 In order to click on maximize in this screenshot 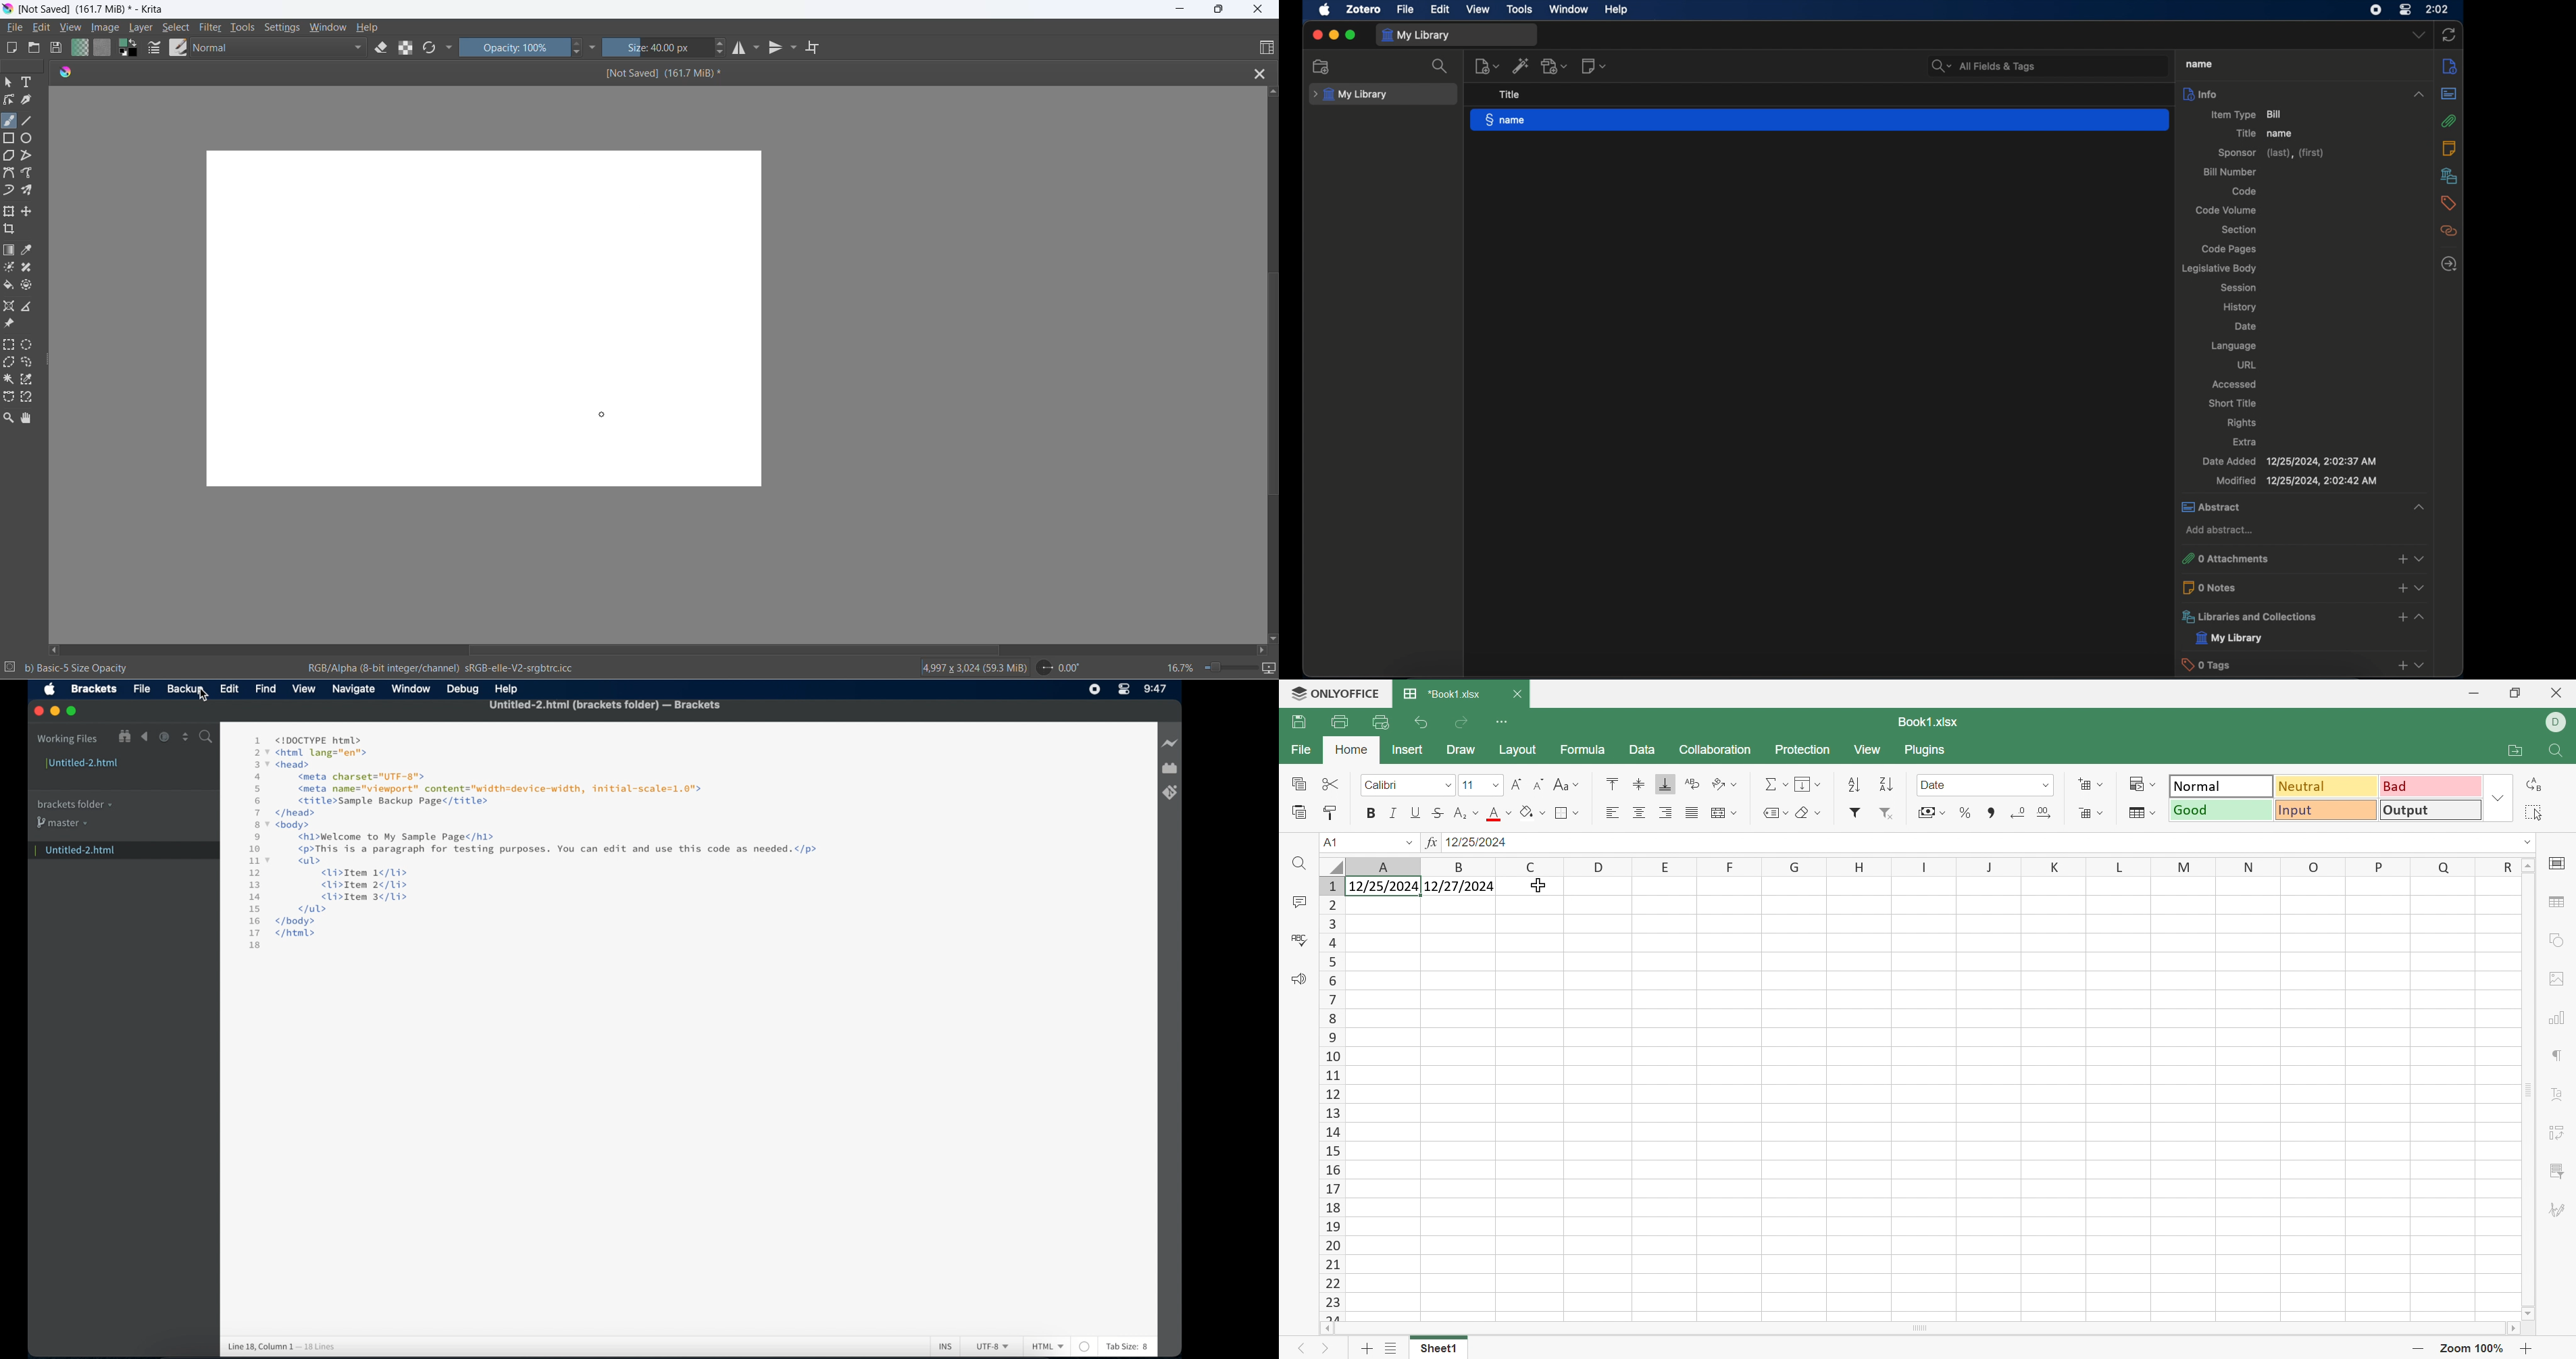, I will do `click(1351, 35)`.